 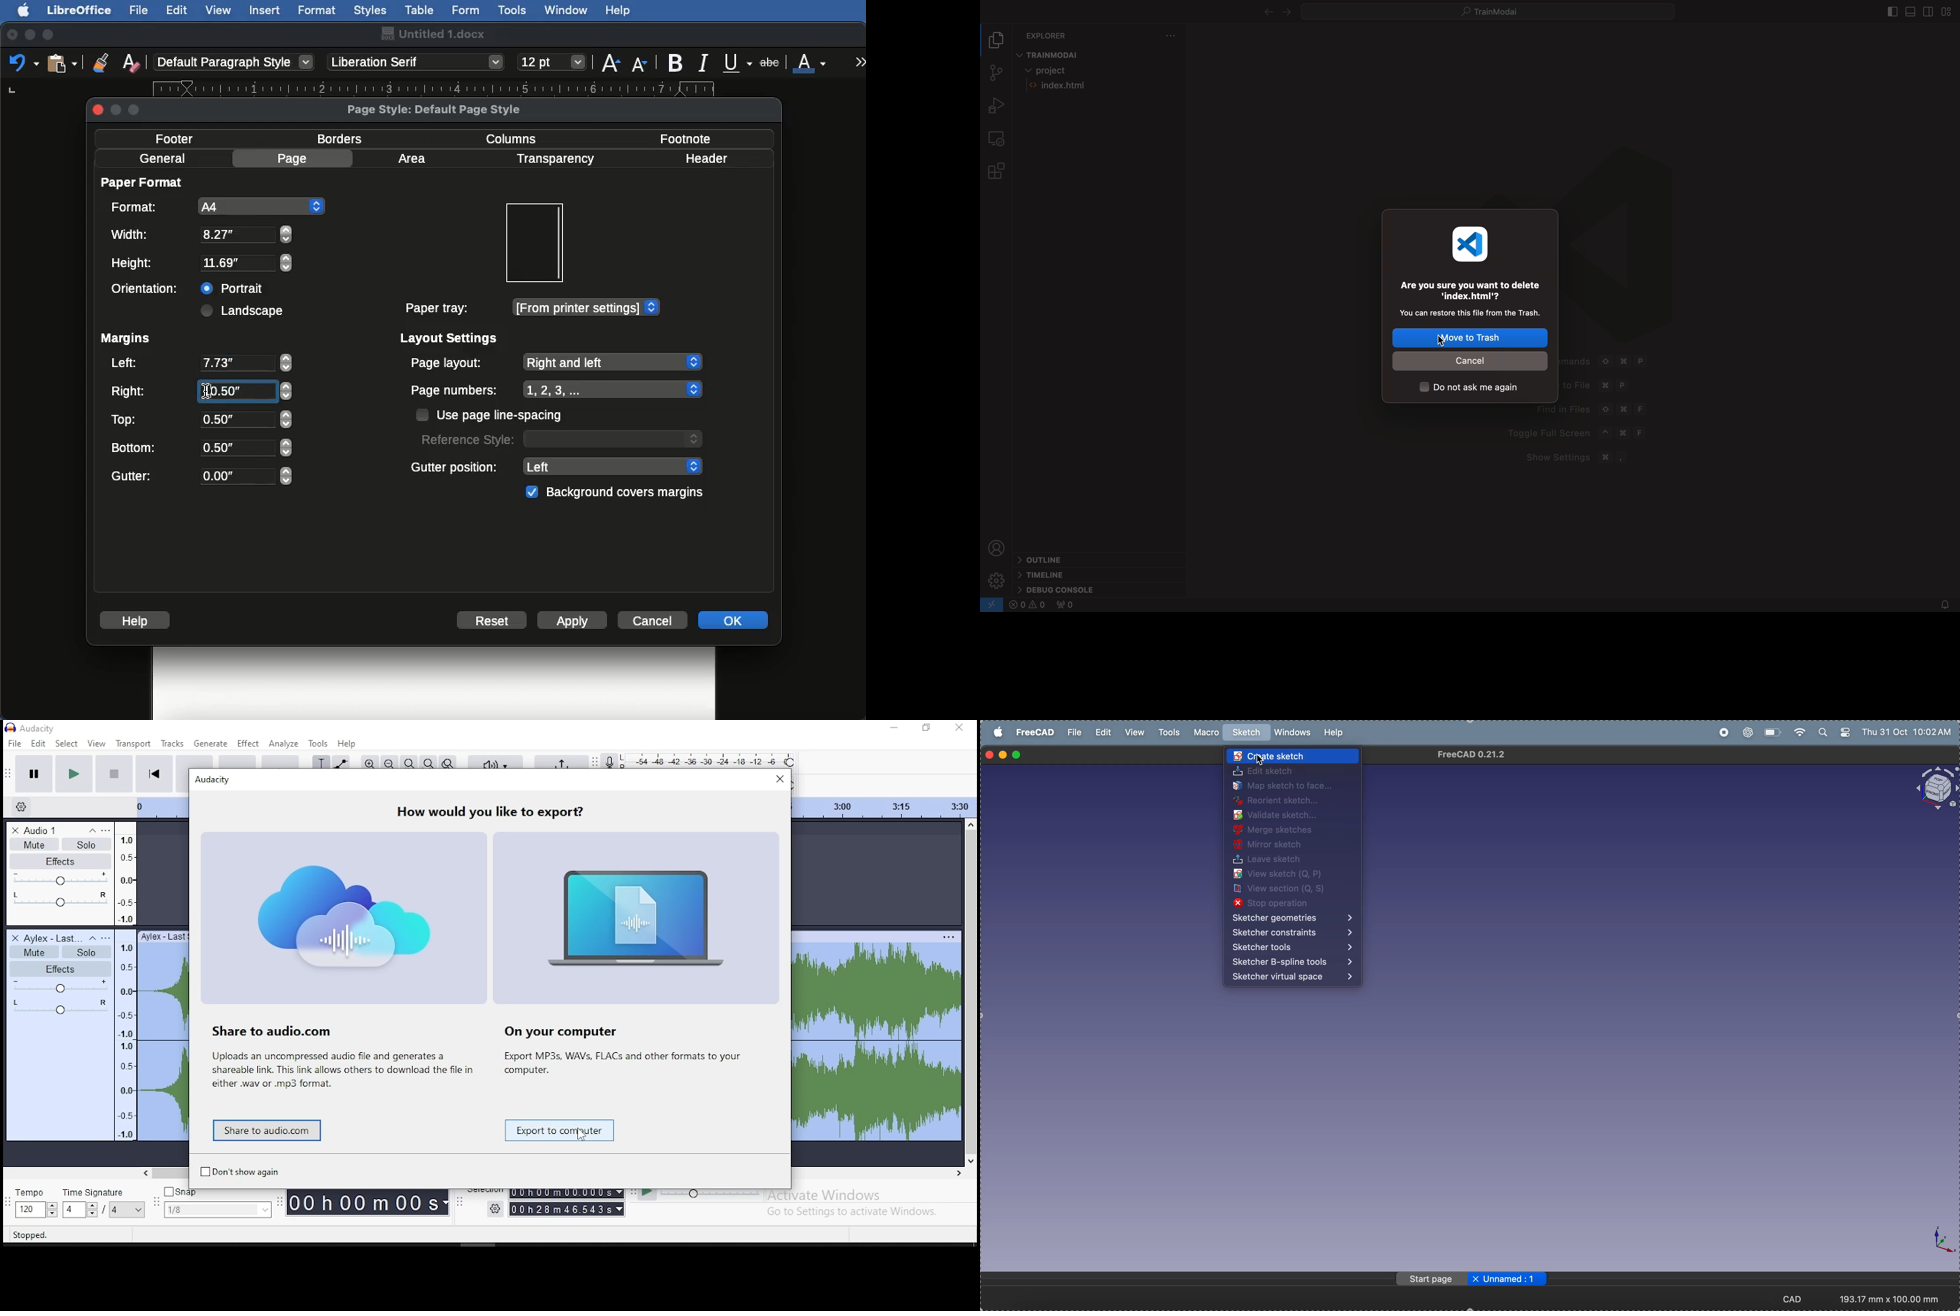 I want to click on Paper format, so click(x=143, y=181).